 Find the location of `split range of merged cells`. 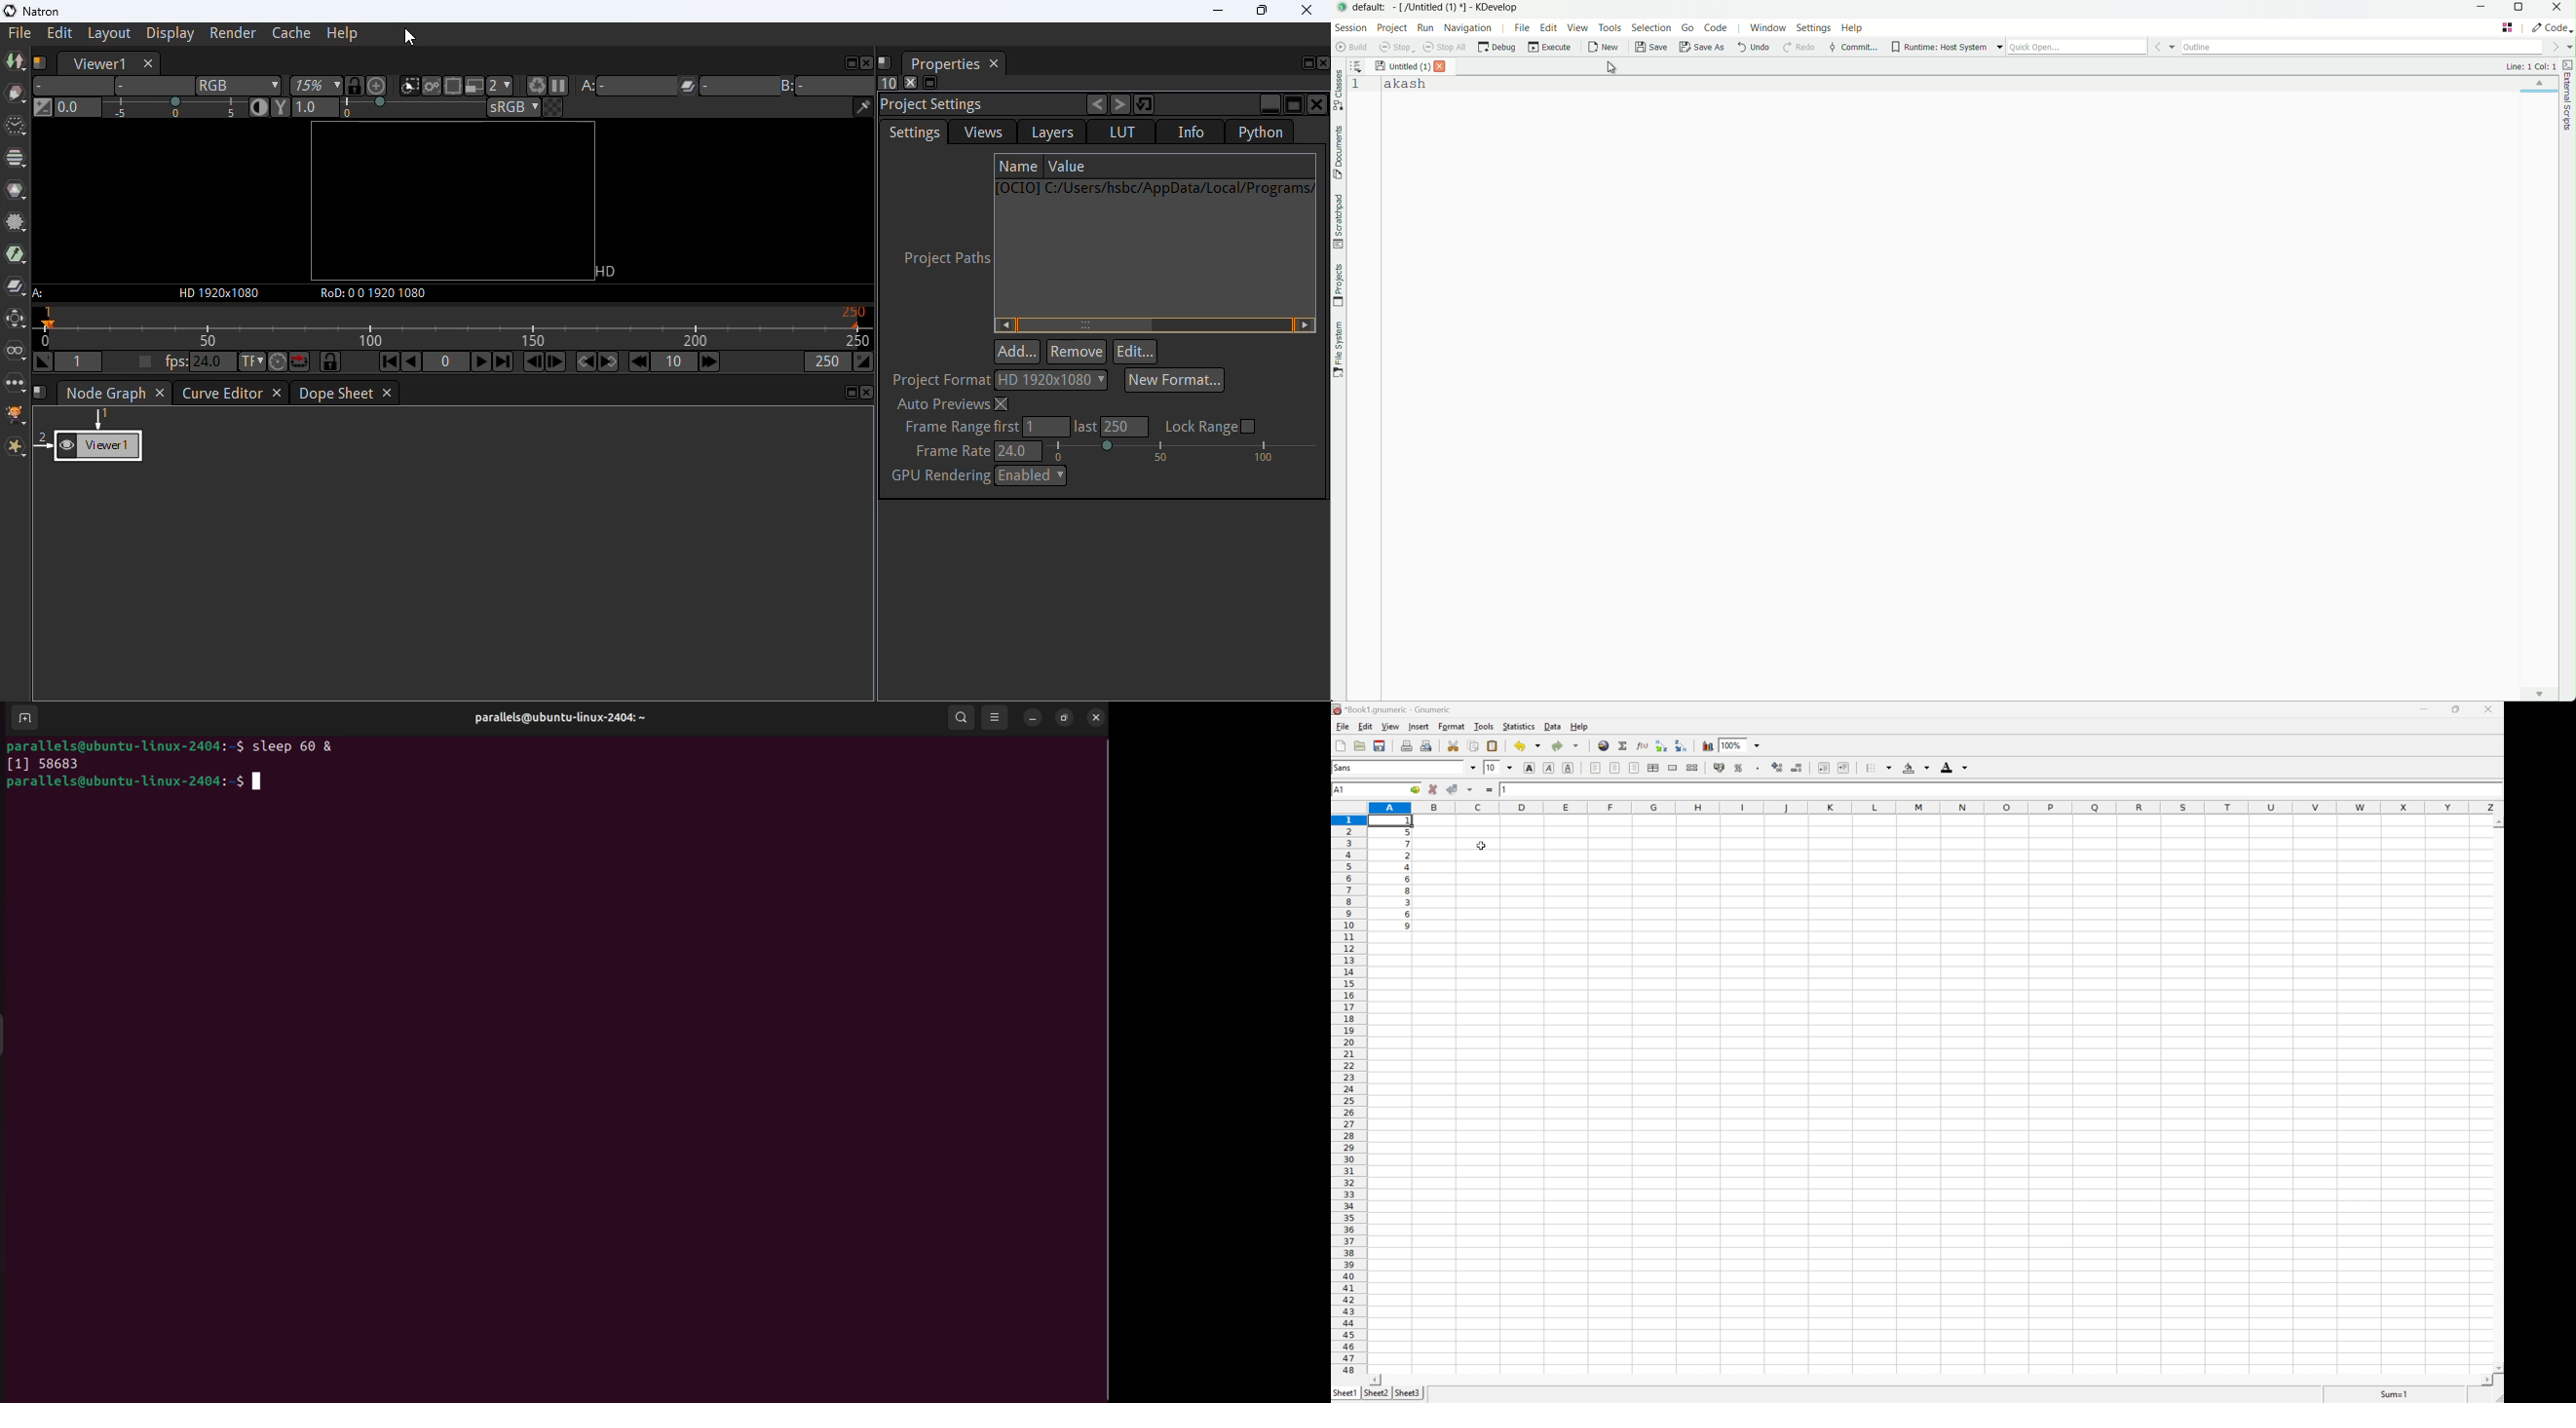

split range of merged cells is located at coordinates (1695, 766).